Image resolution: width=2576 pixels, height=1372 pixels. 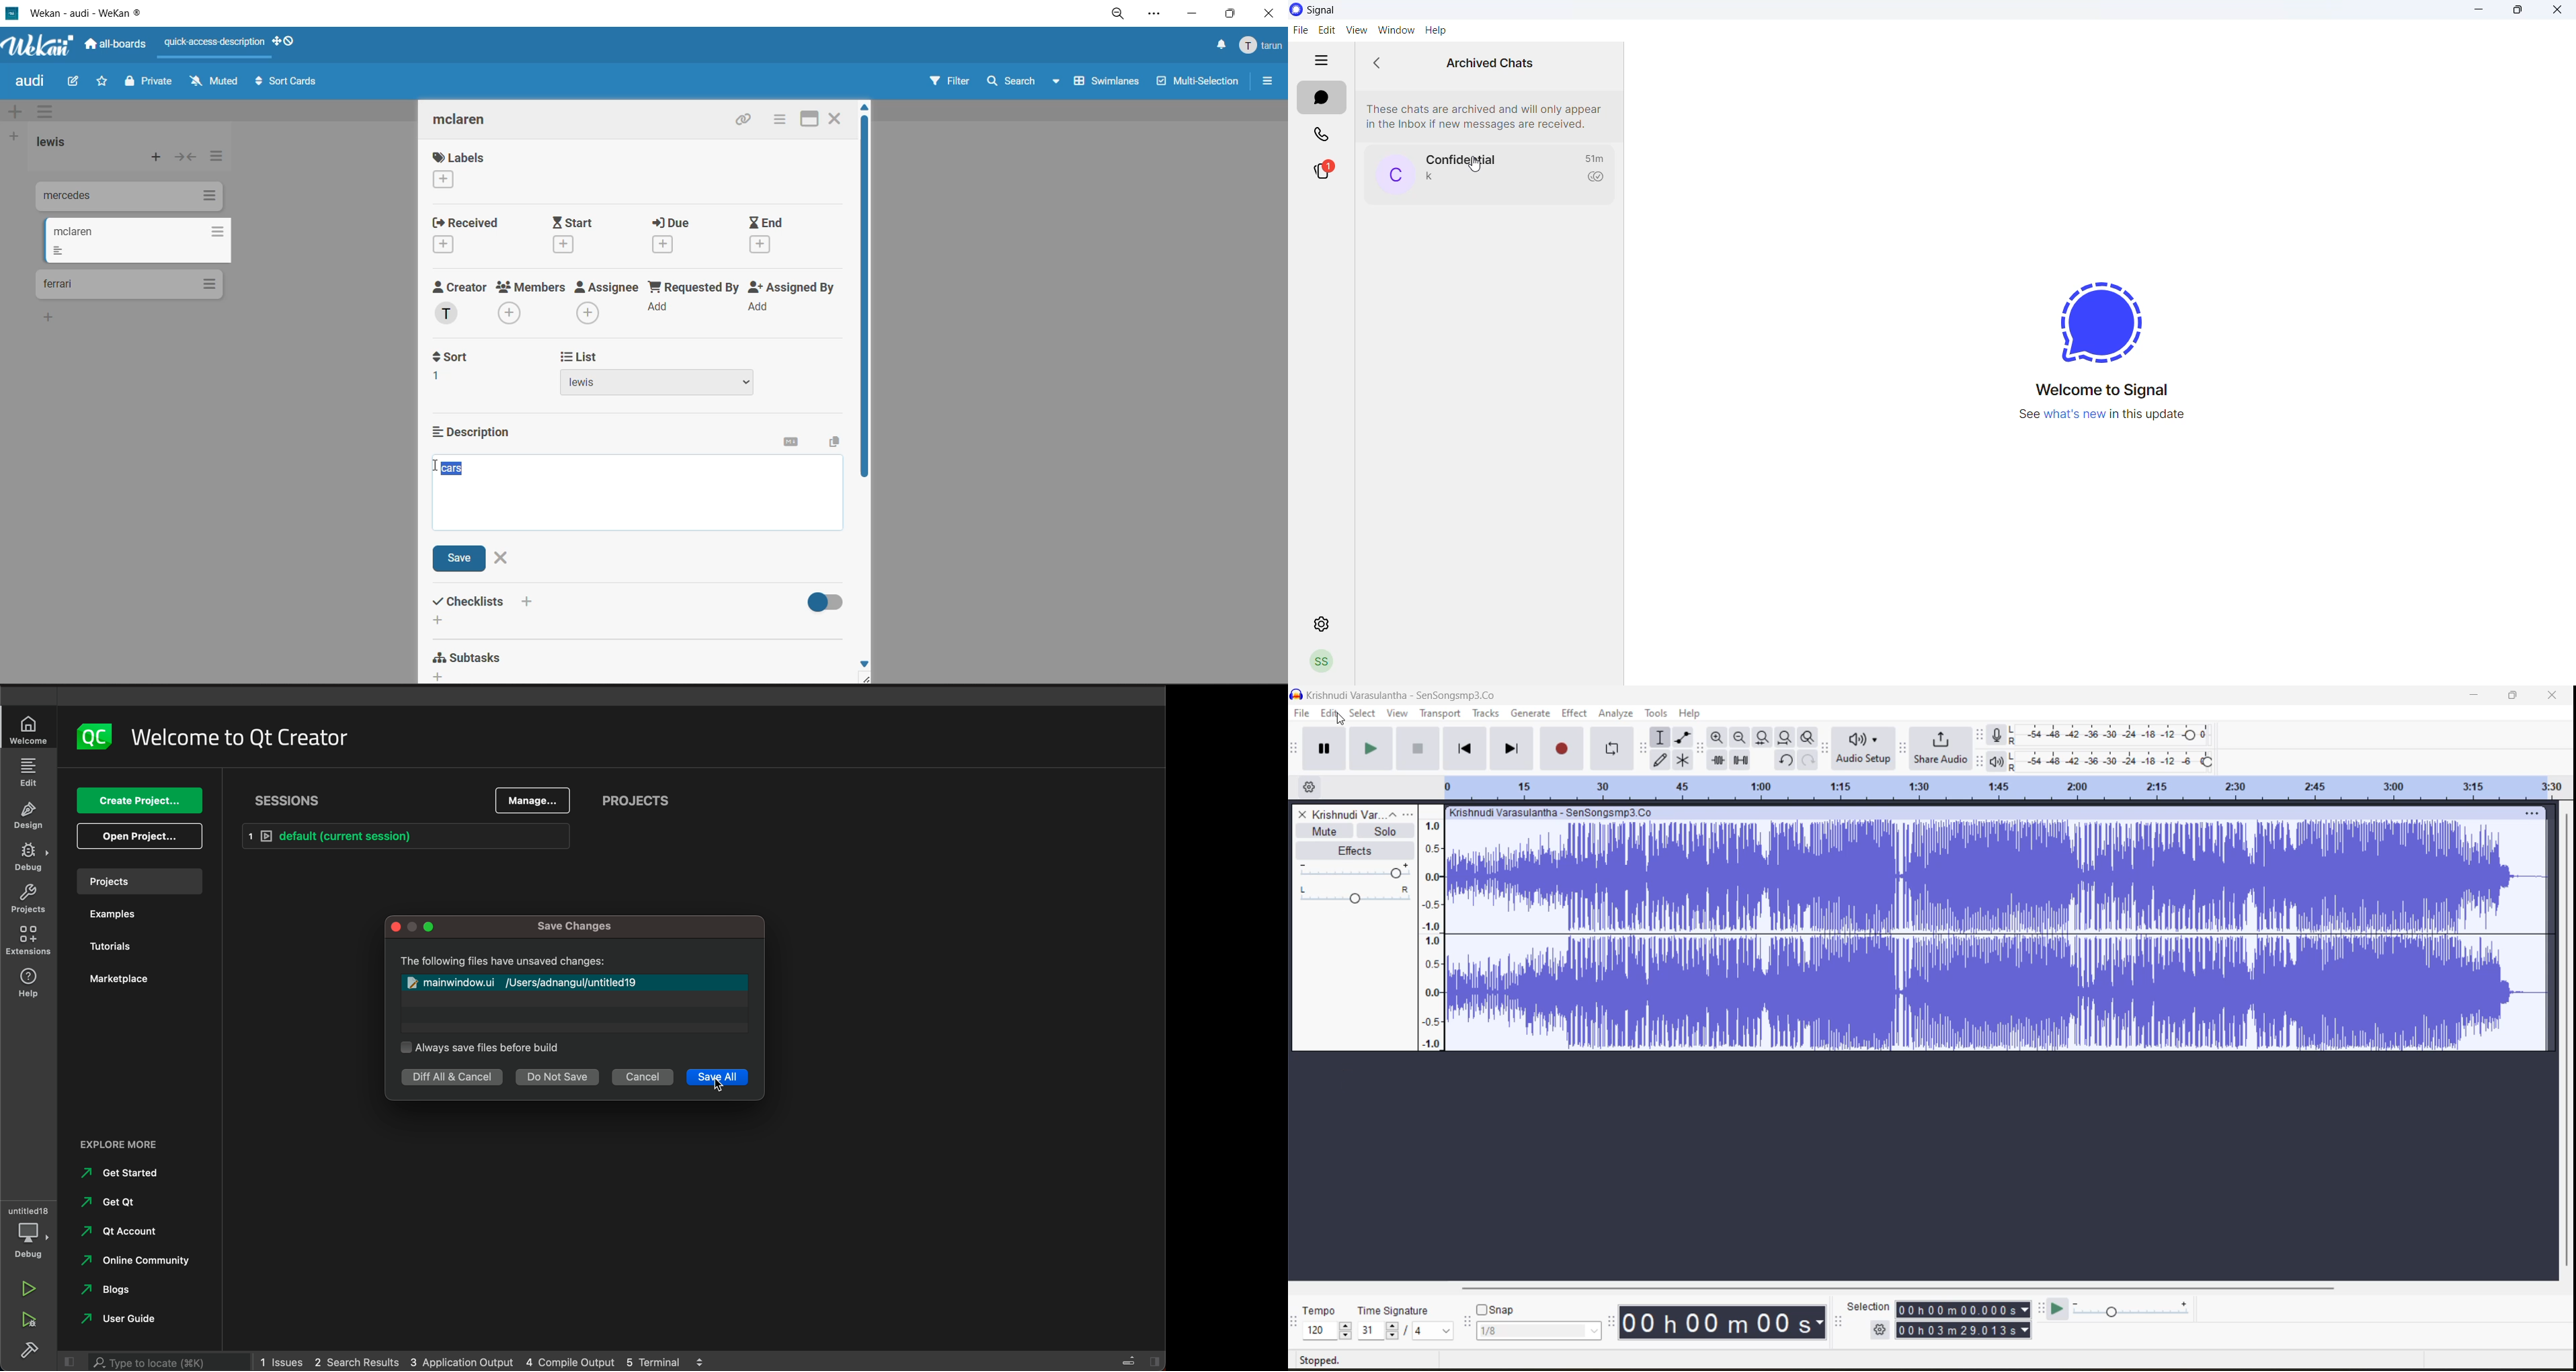 What do you see at coordinates (463, 303) in the screenshot?
I see `creator` at bounding box center [463, 303].